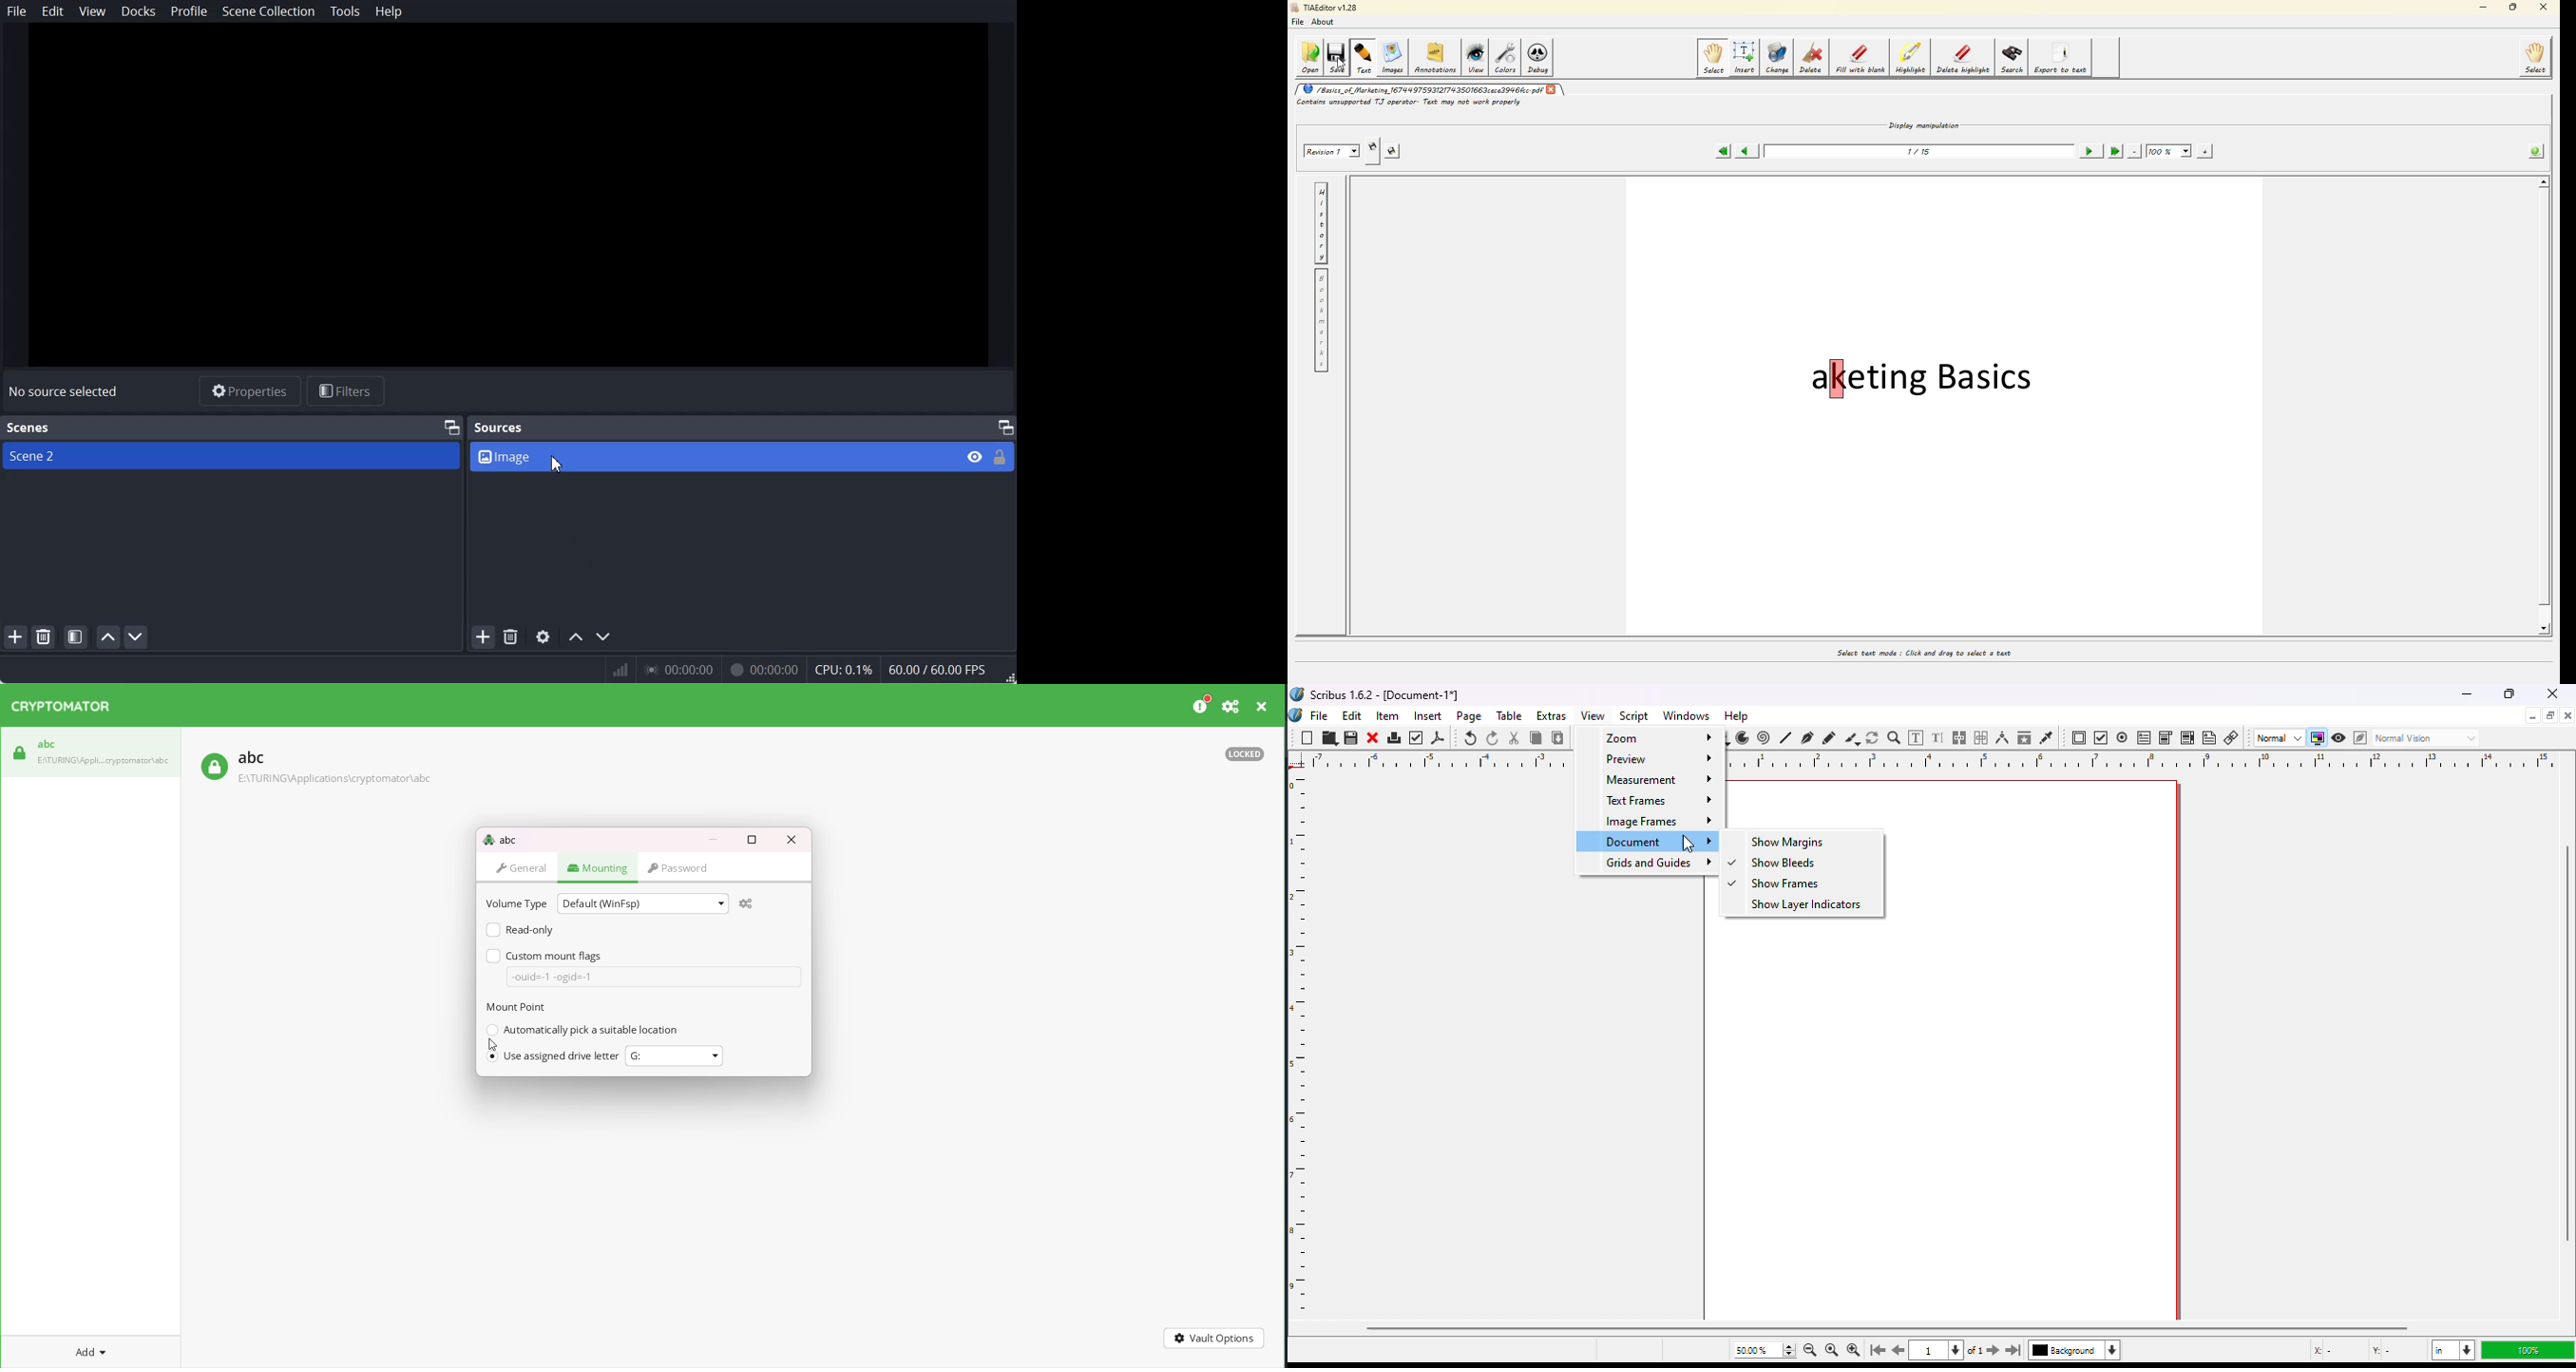  I want to click on calligraphic line, so click(1852, 739).